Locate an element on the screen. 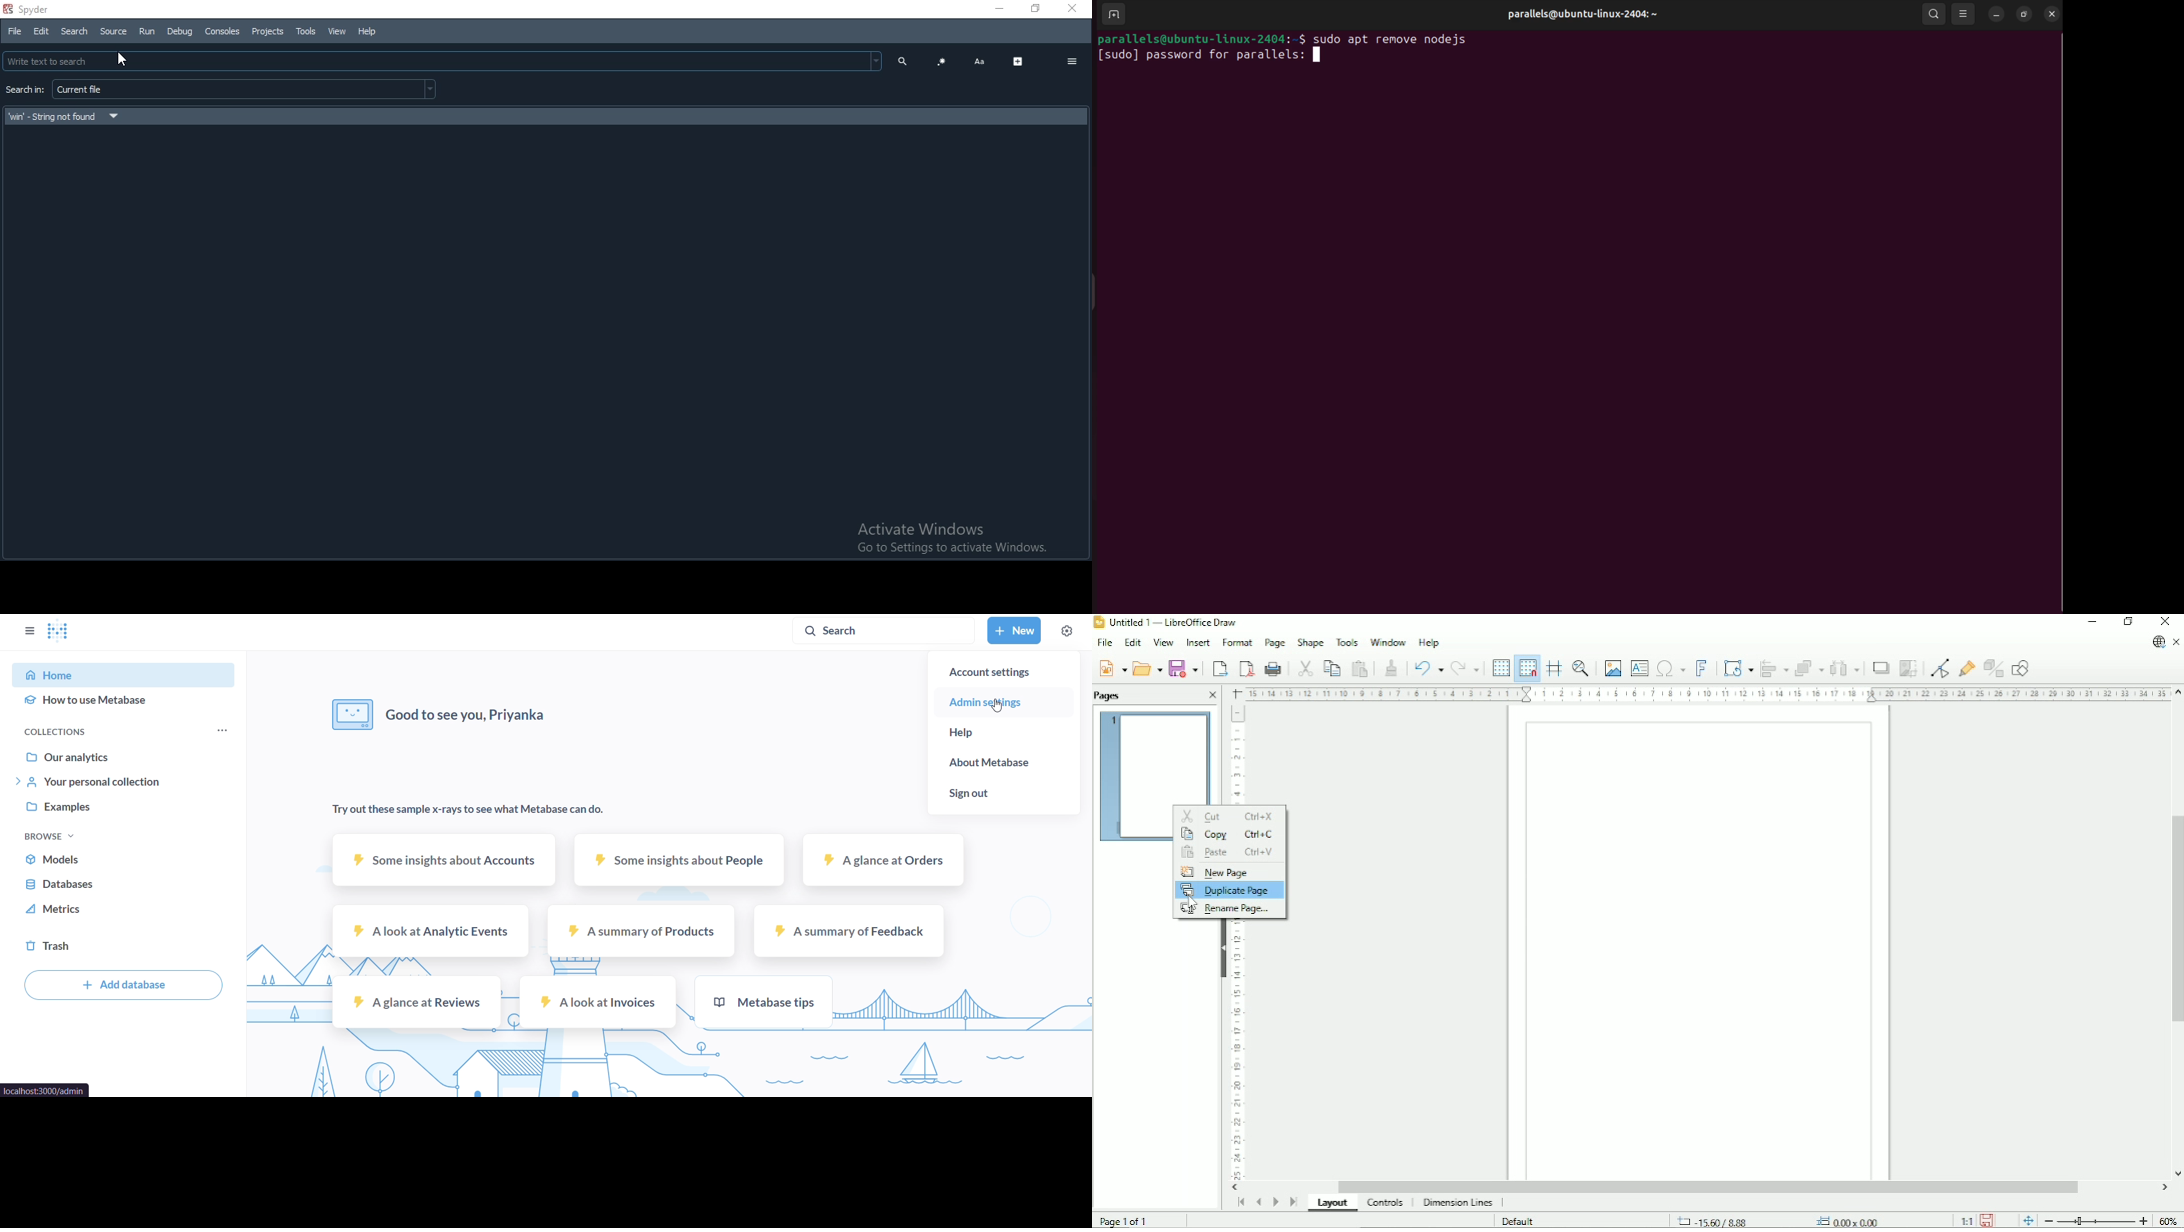 Image resolution: width=2184 pixels, height=1232 pixels. Controls is located at coordinates (1387, 1203).